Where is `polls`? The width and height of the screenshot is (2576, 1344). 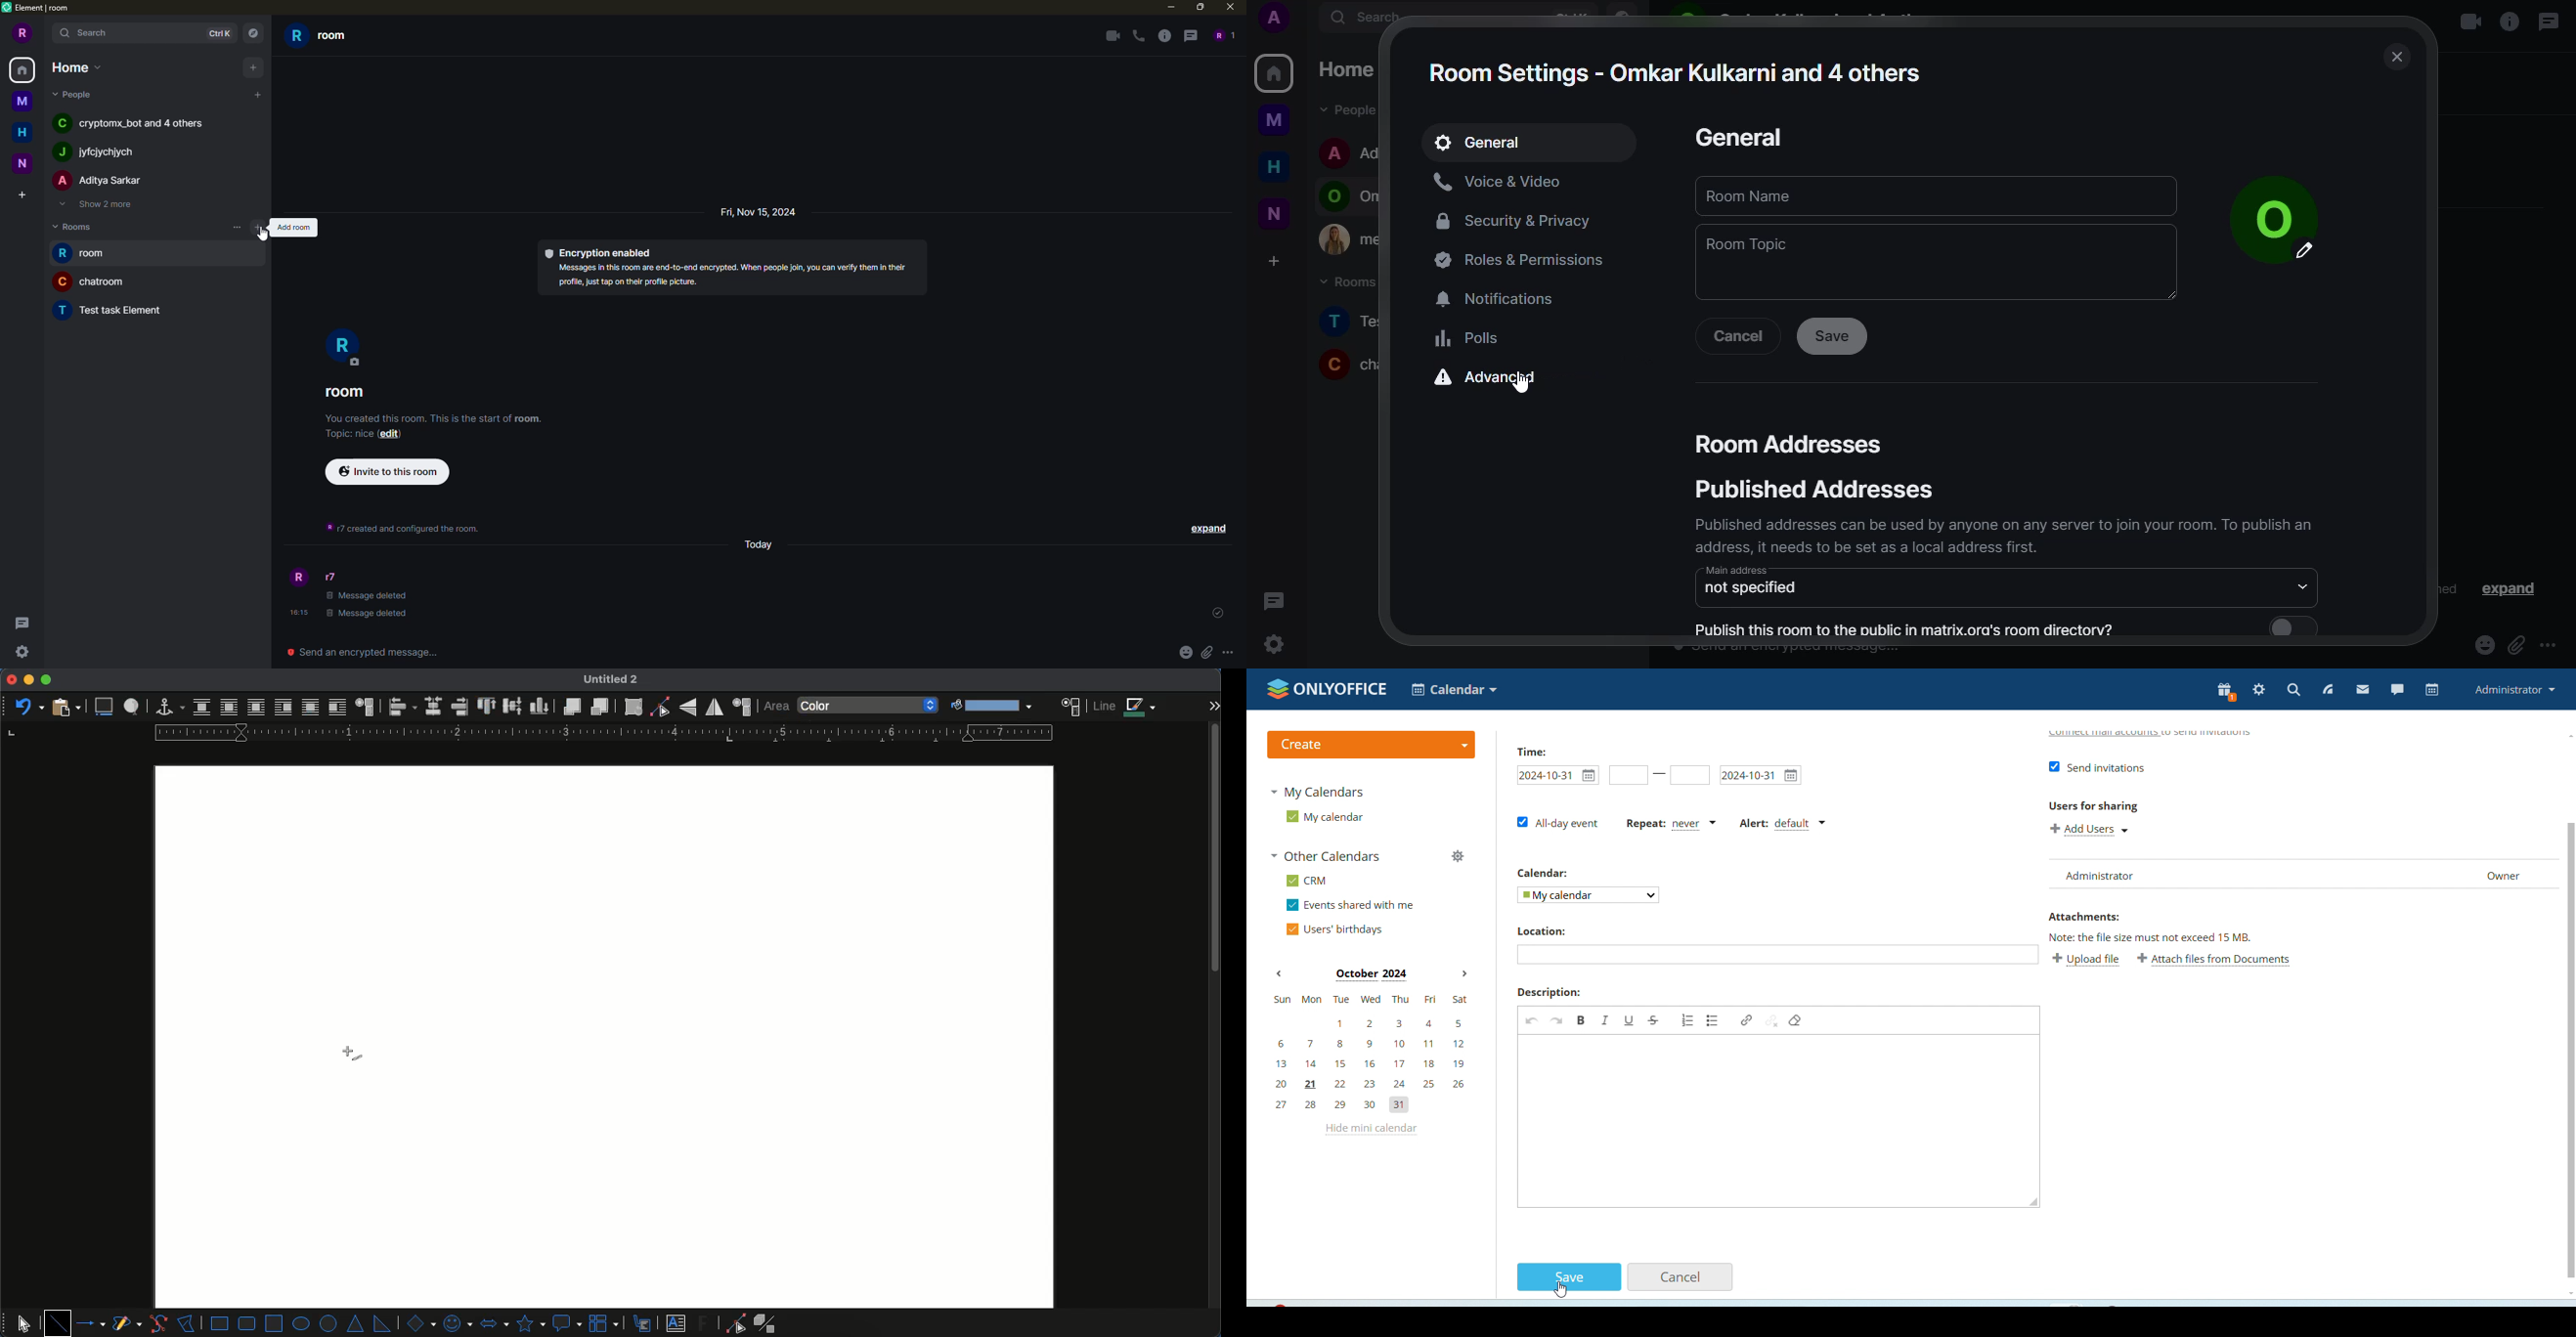 polls is located at coordinates (1471, 338).